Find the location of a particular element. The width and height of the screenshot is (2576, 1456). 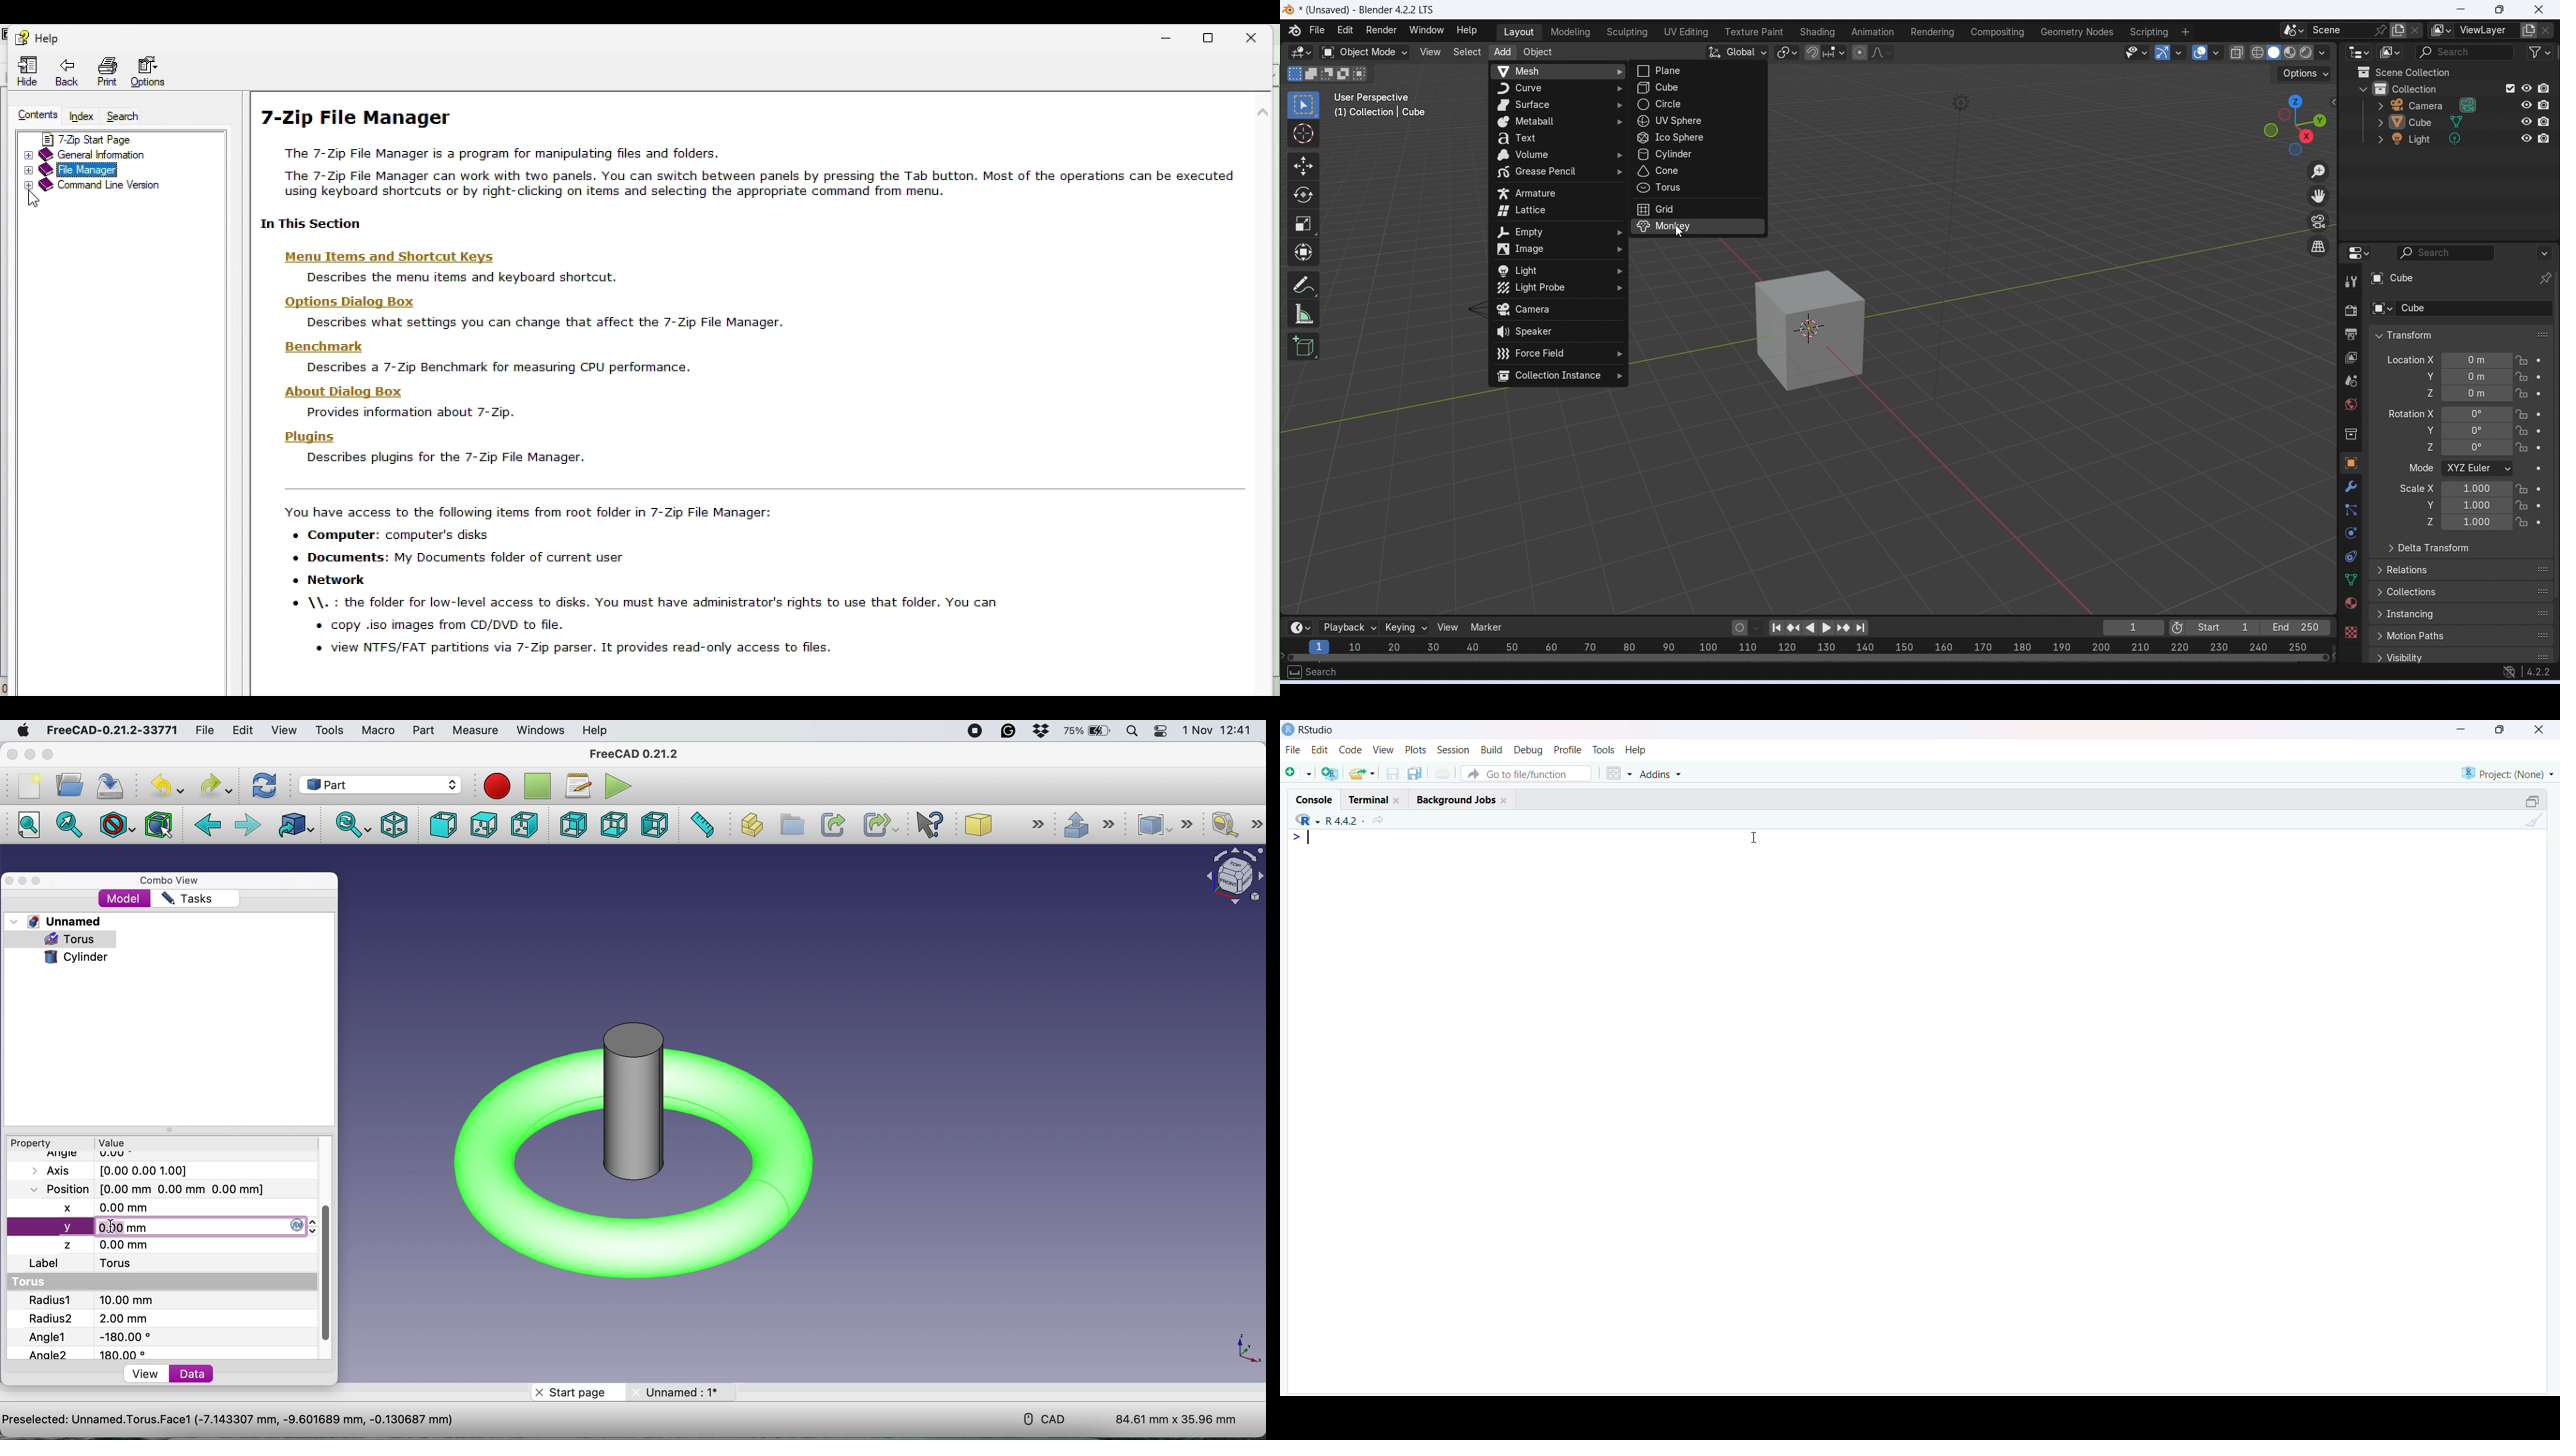

grammarly is located at coordinates (1010, 733).